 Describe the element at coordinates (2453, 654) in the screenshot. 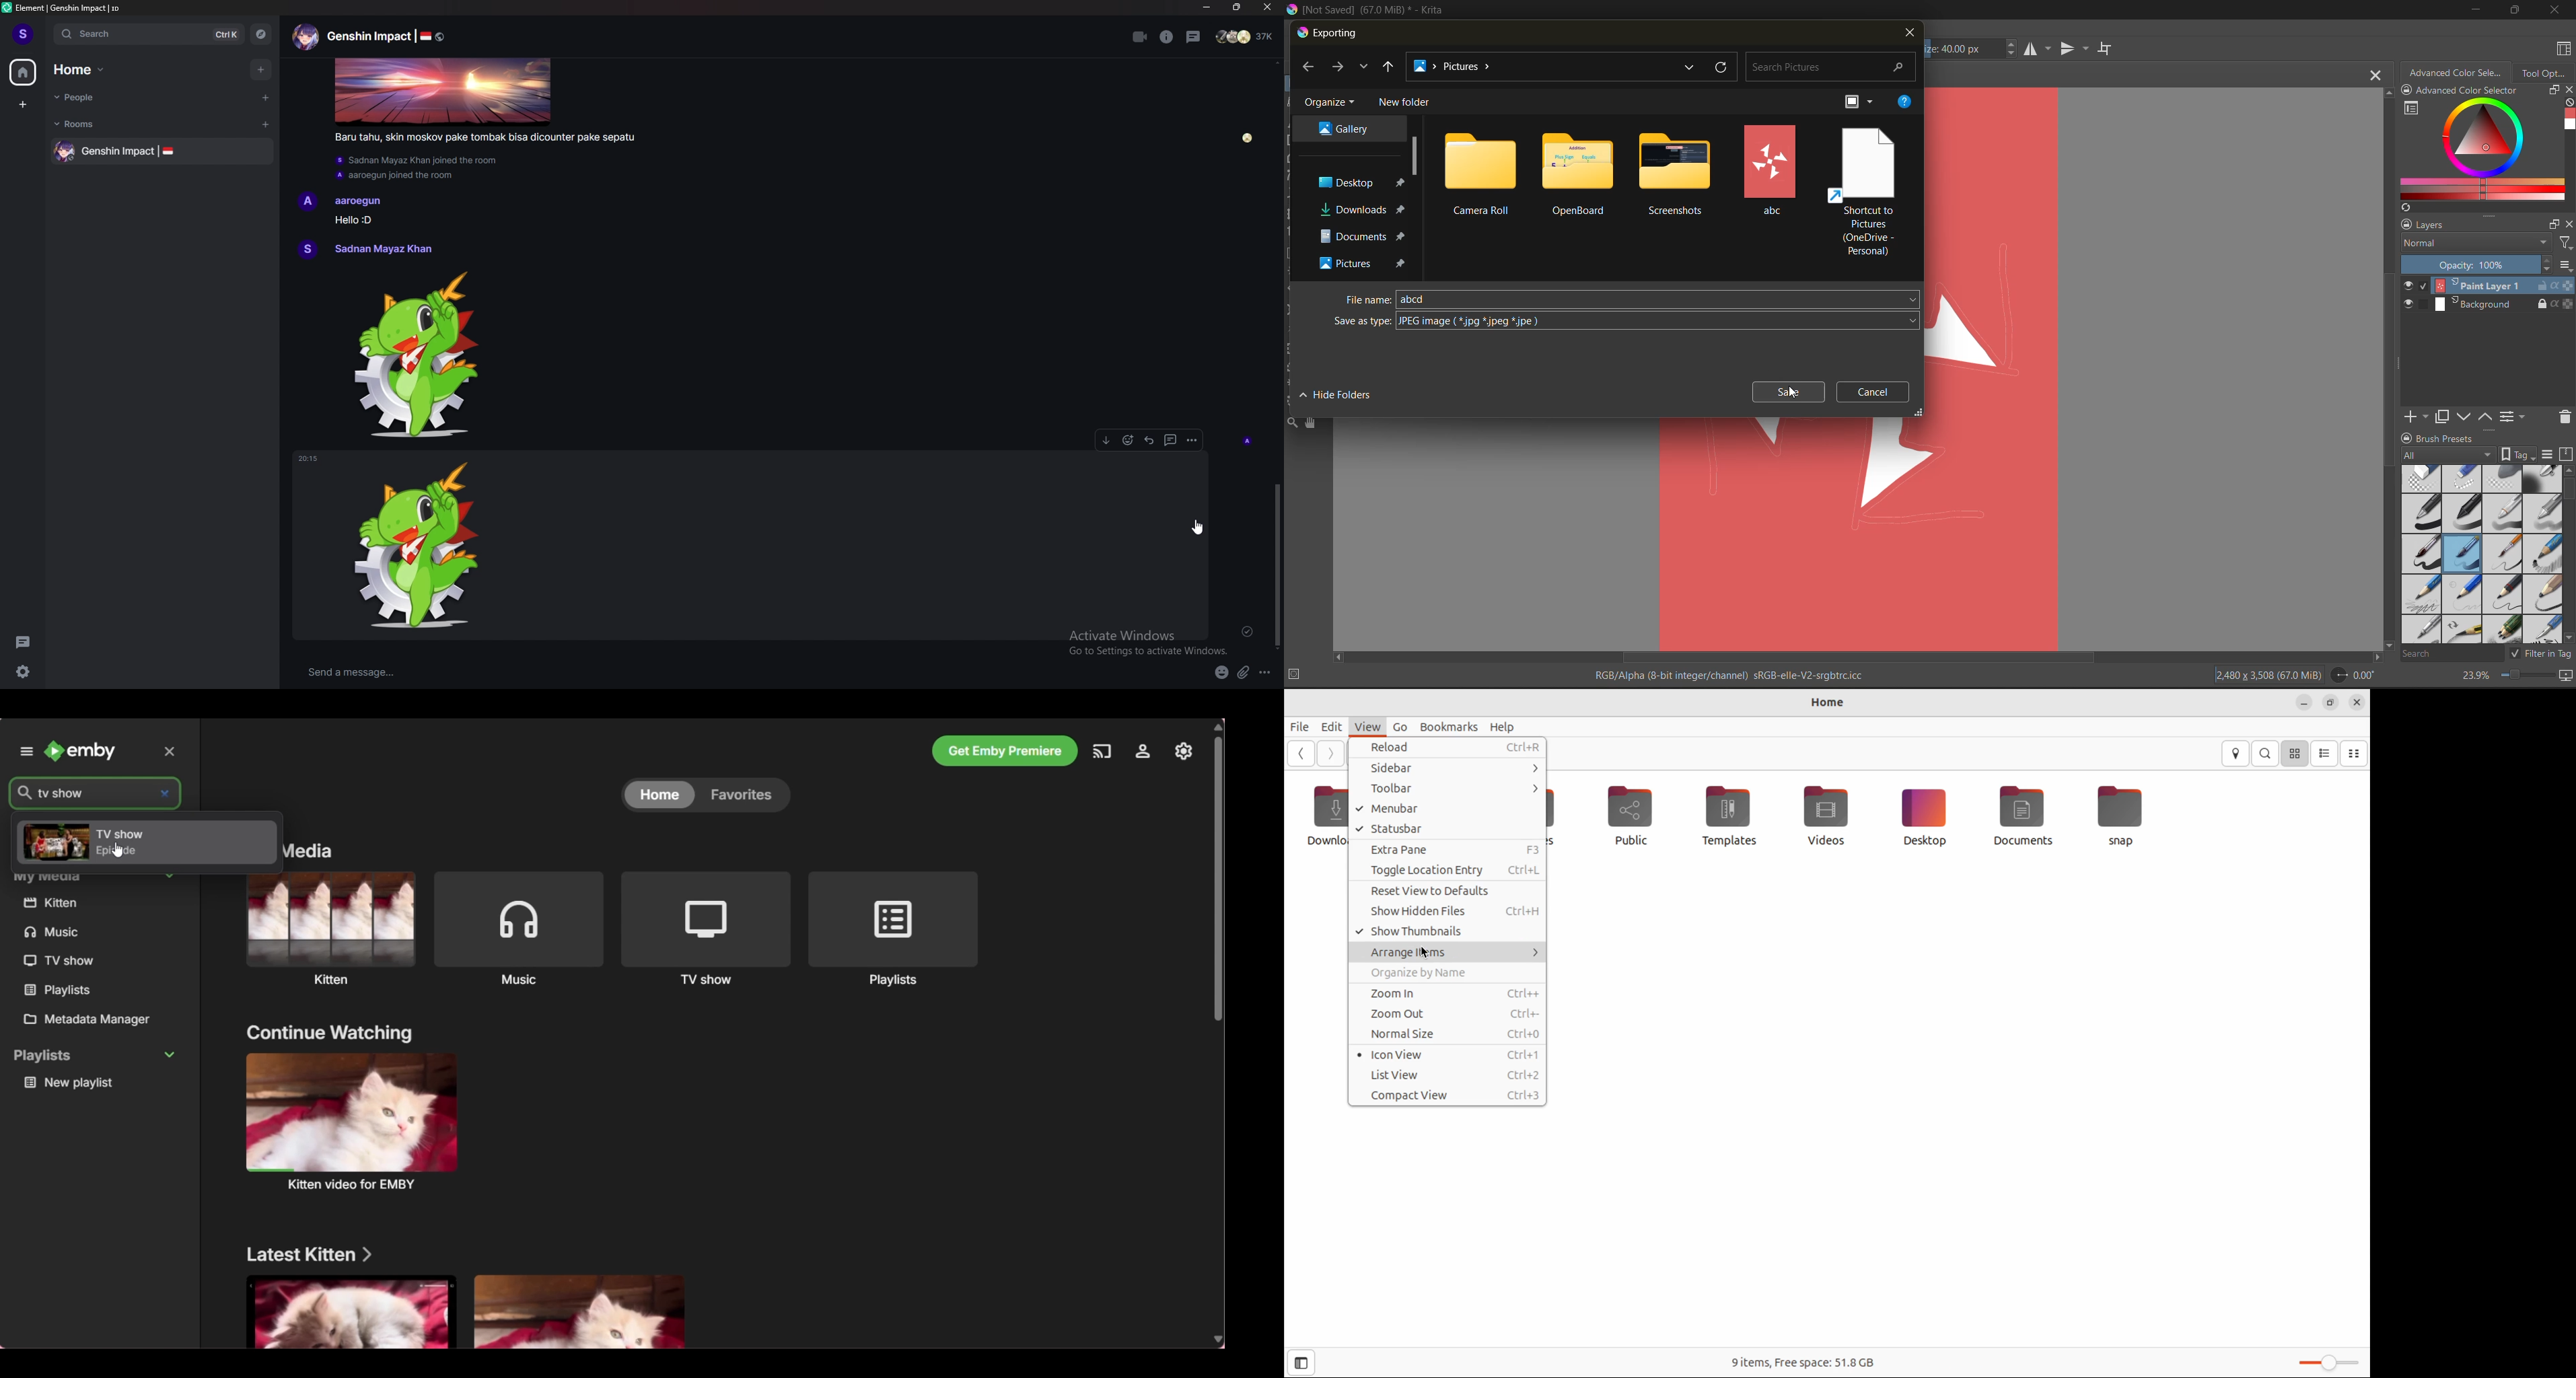

I see `search` at that location.